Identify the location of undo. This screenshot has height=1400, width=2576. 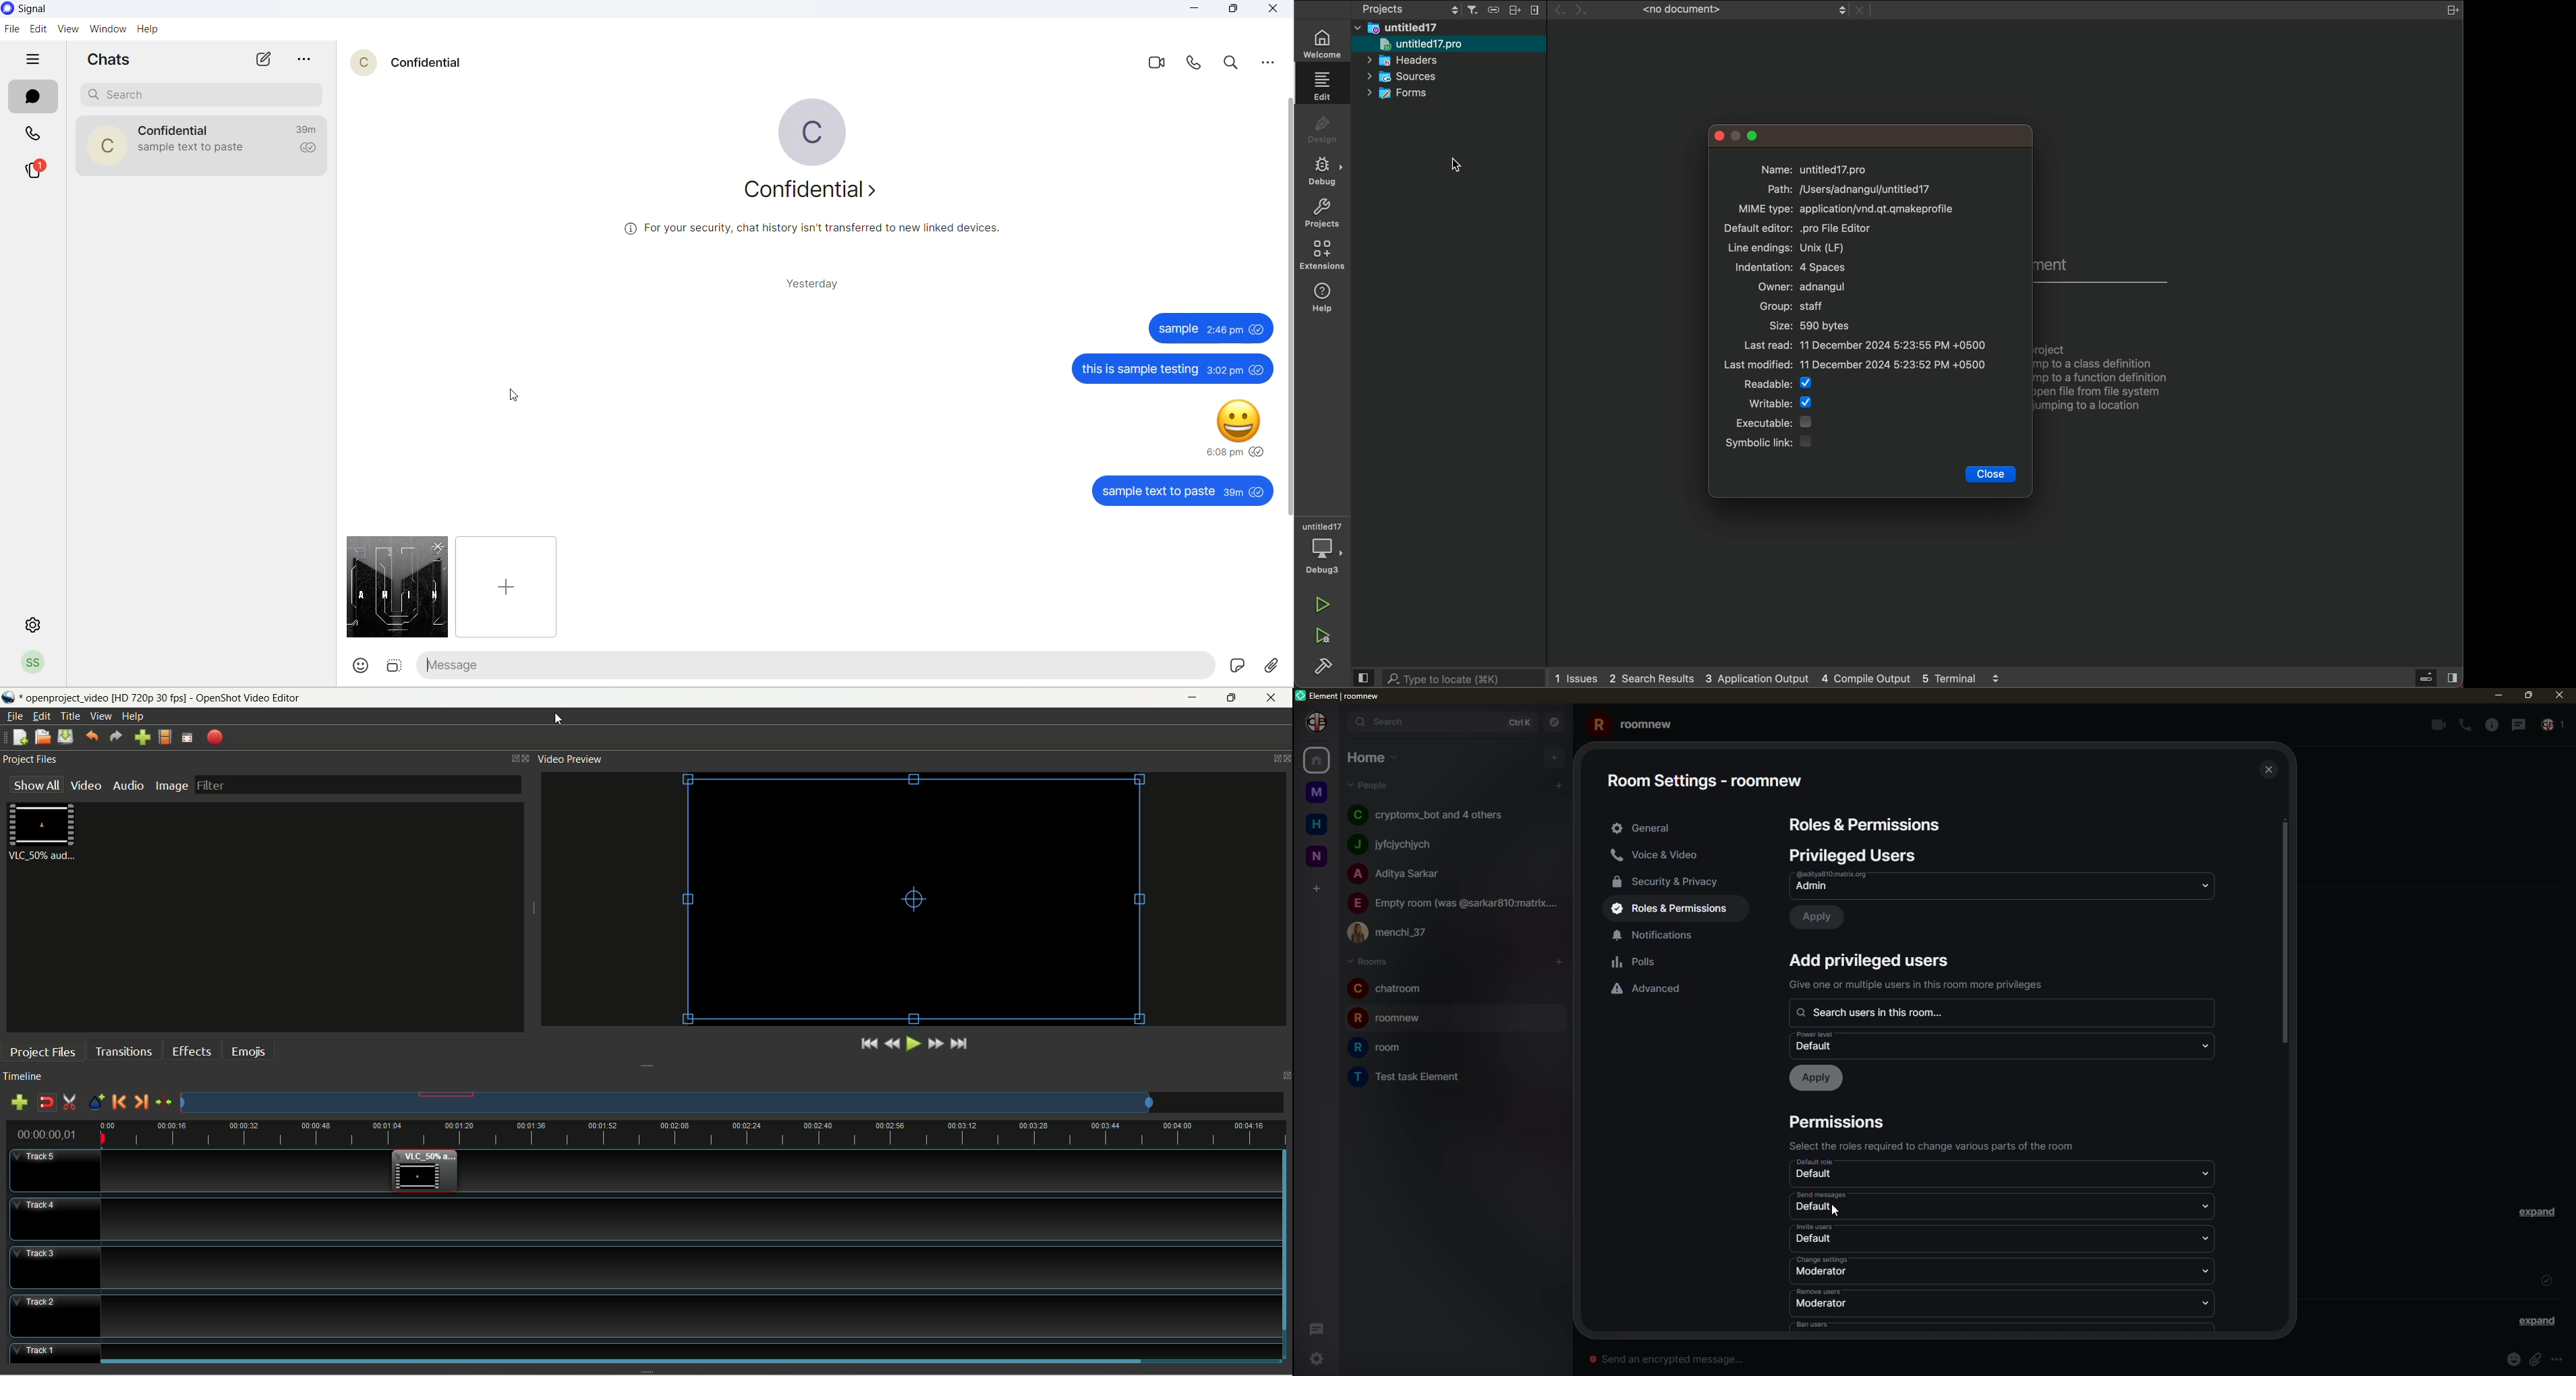
(92, 738).